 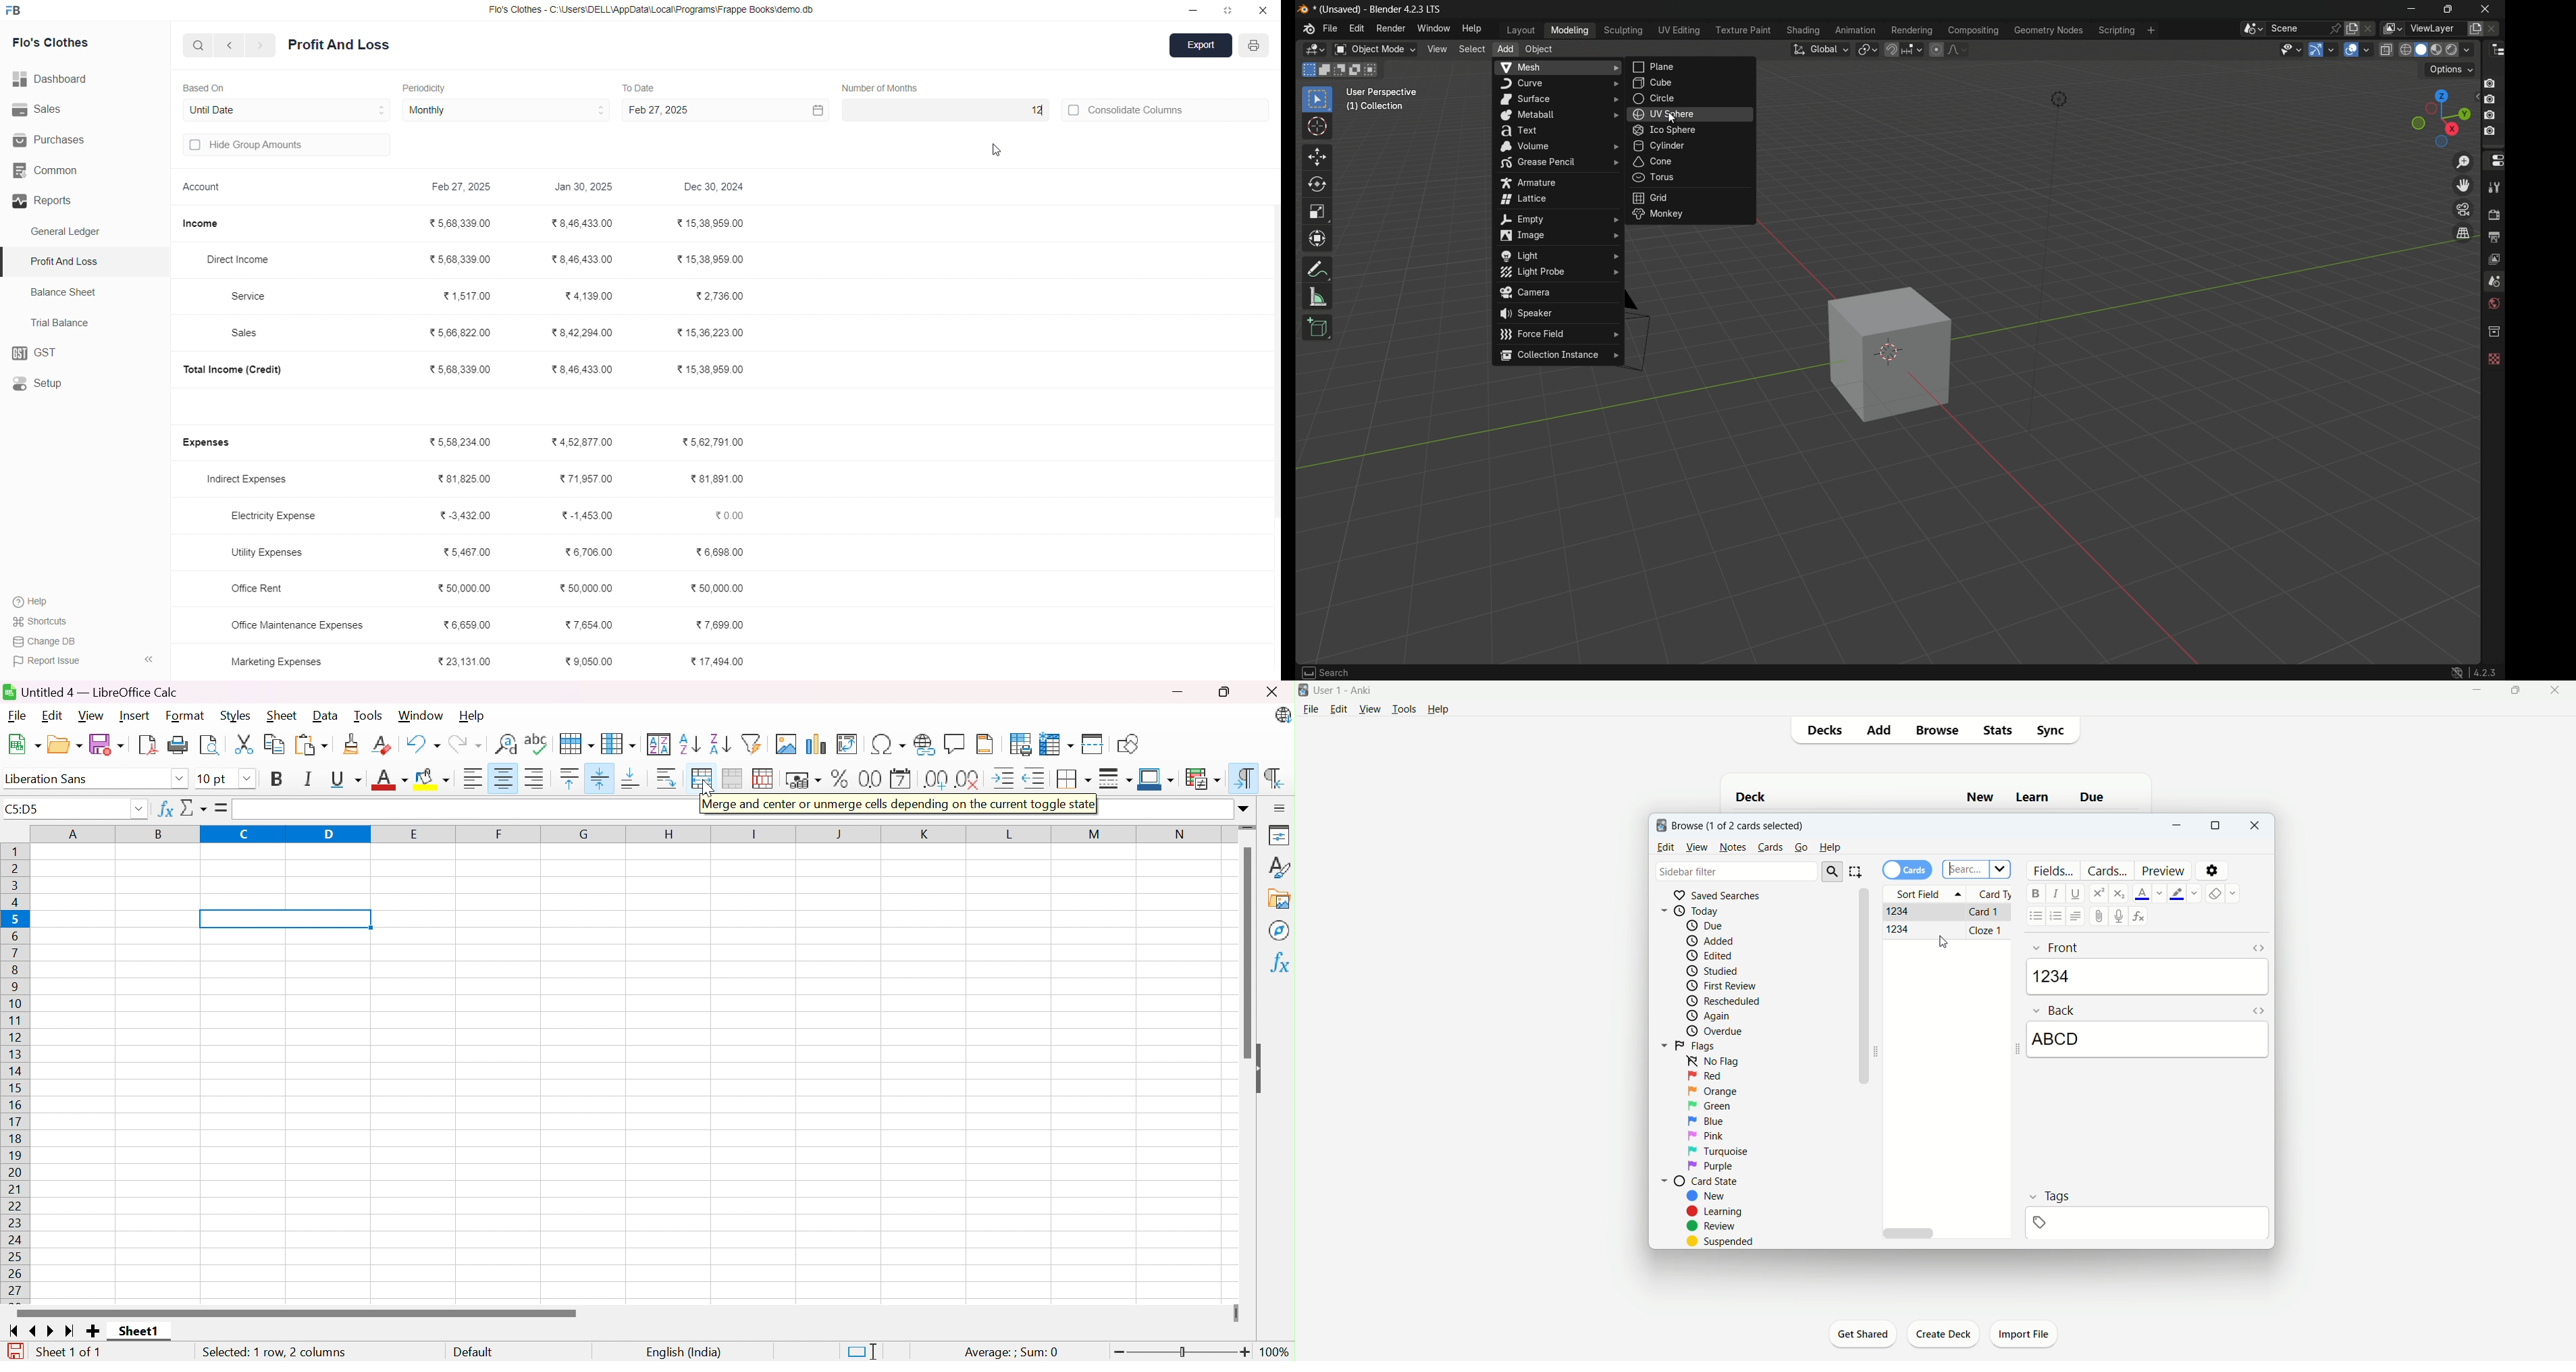 I want to click on cards, so click(x=1771, y=847).